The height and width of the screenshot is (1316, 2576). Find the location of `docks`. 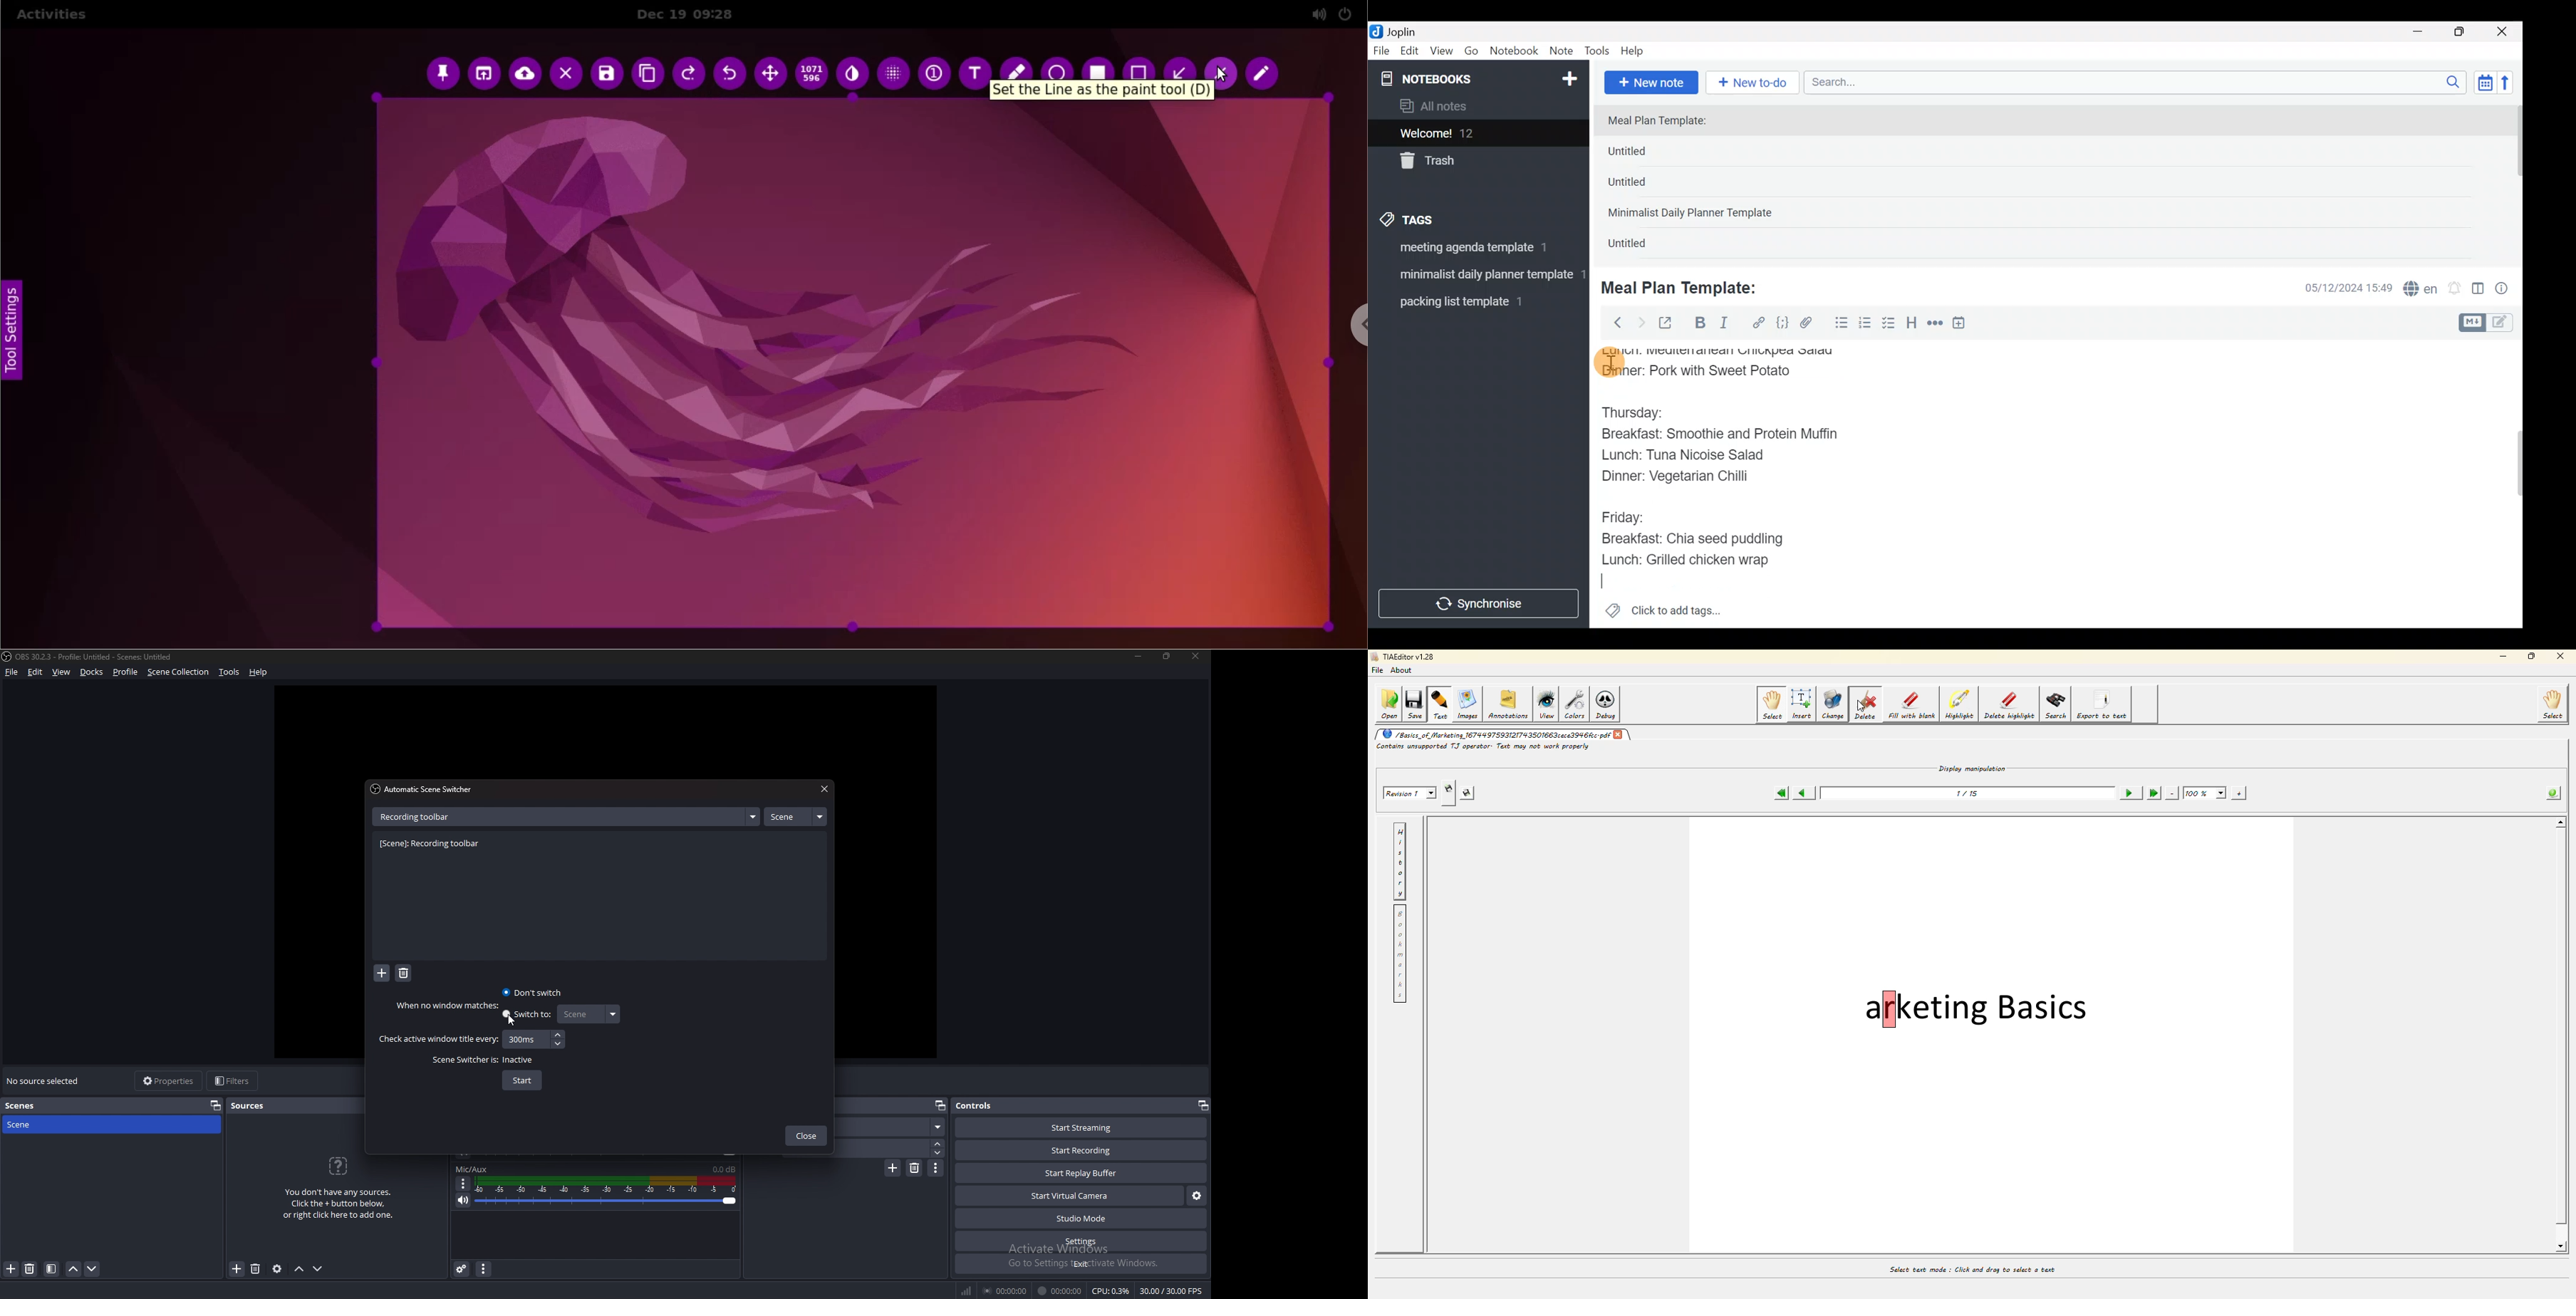

docks is located at coordinates (92, 672).